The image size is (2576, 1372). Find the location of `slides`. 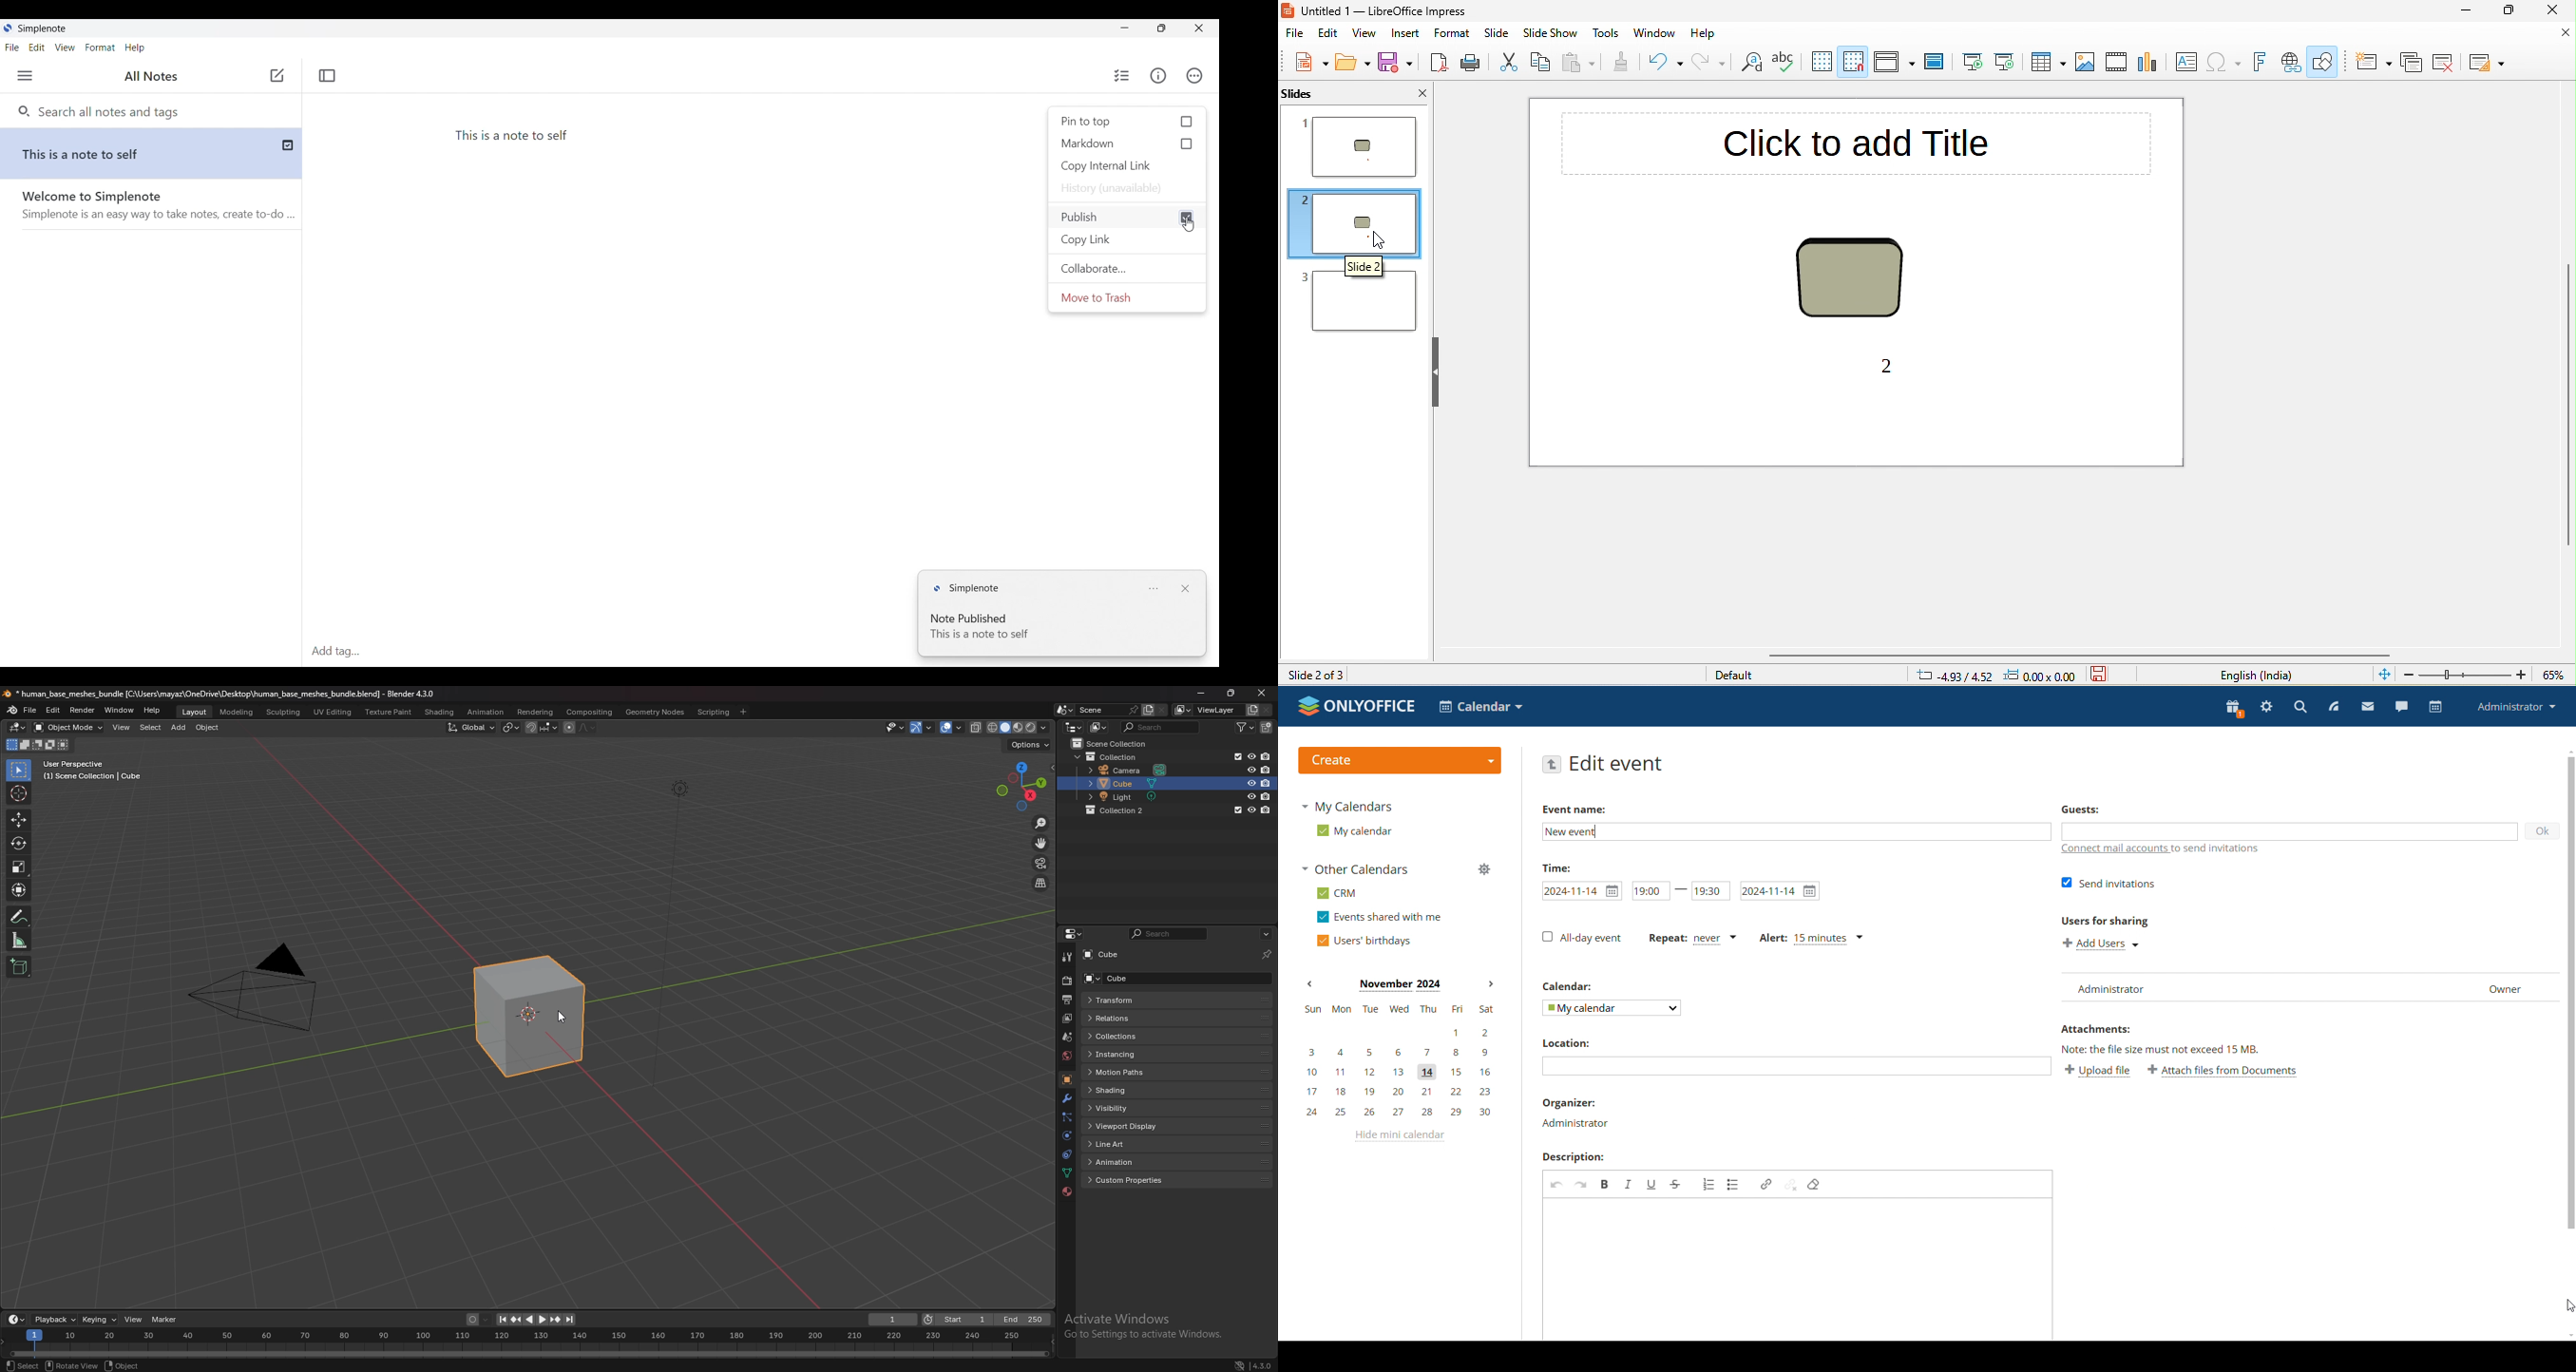

slides is located at coordinates (1320, 93).